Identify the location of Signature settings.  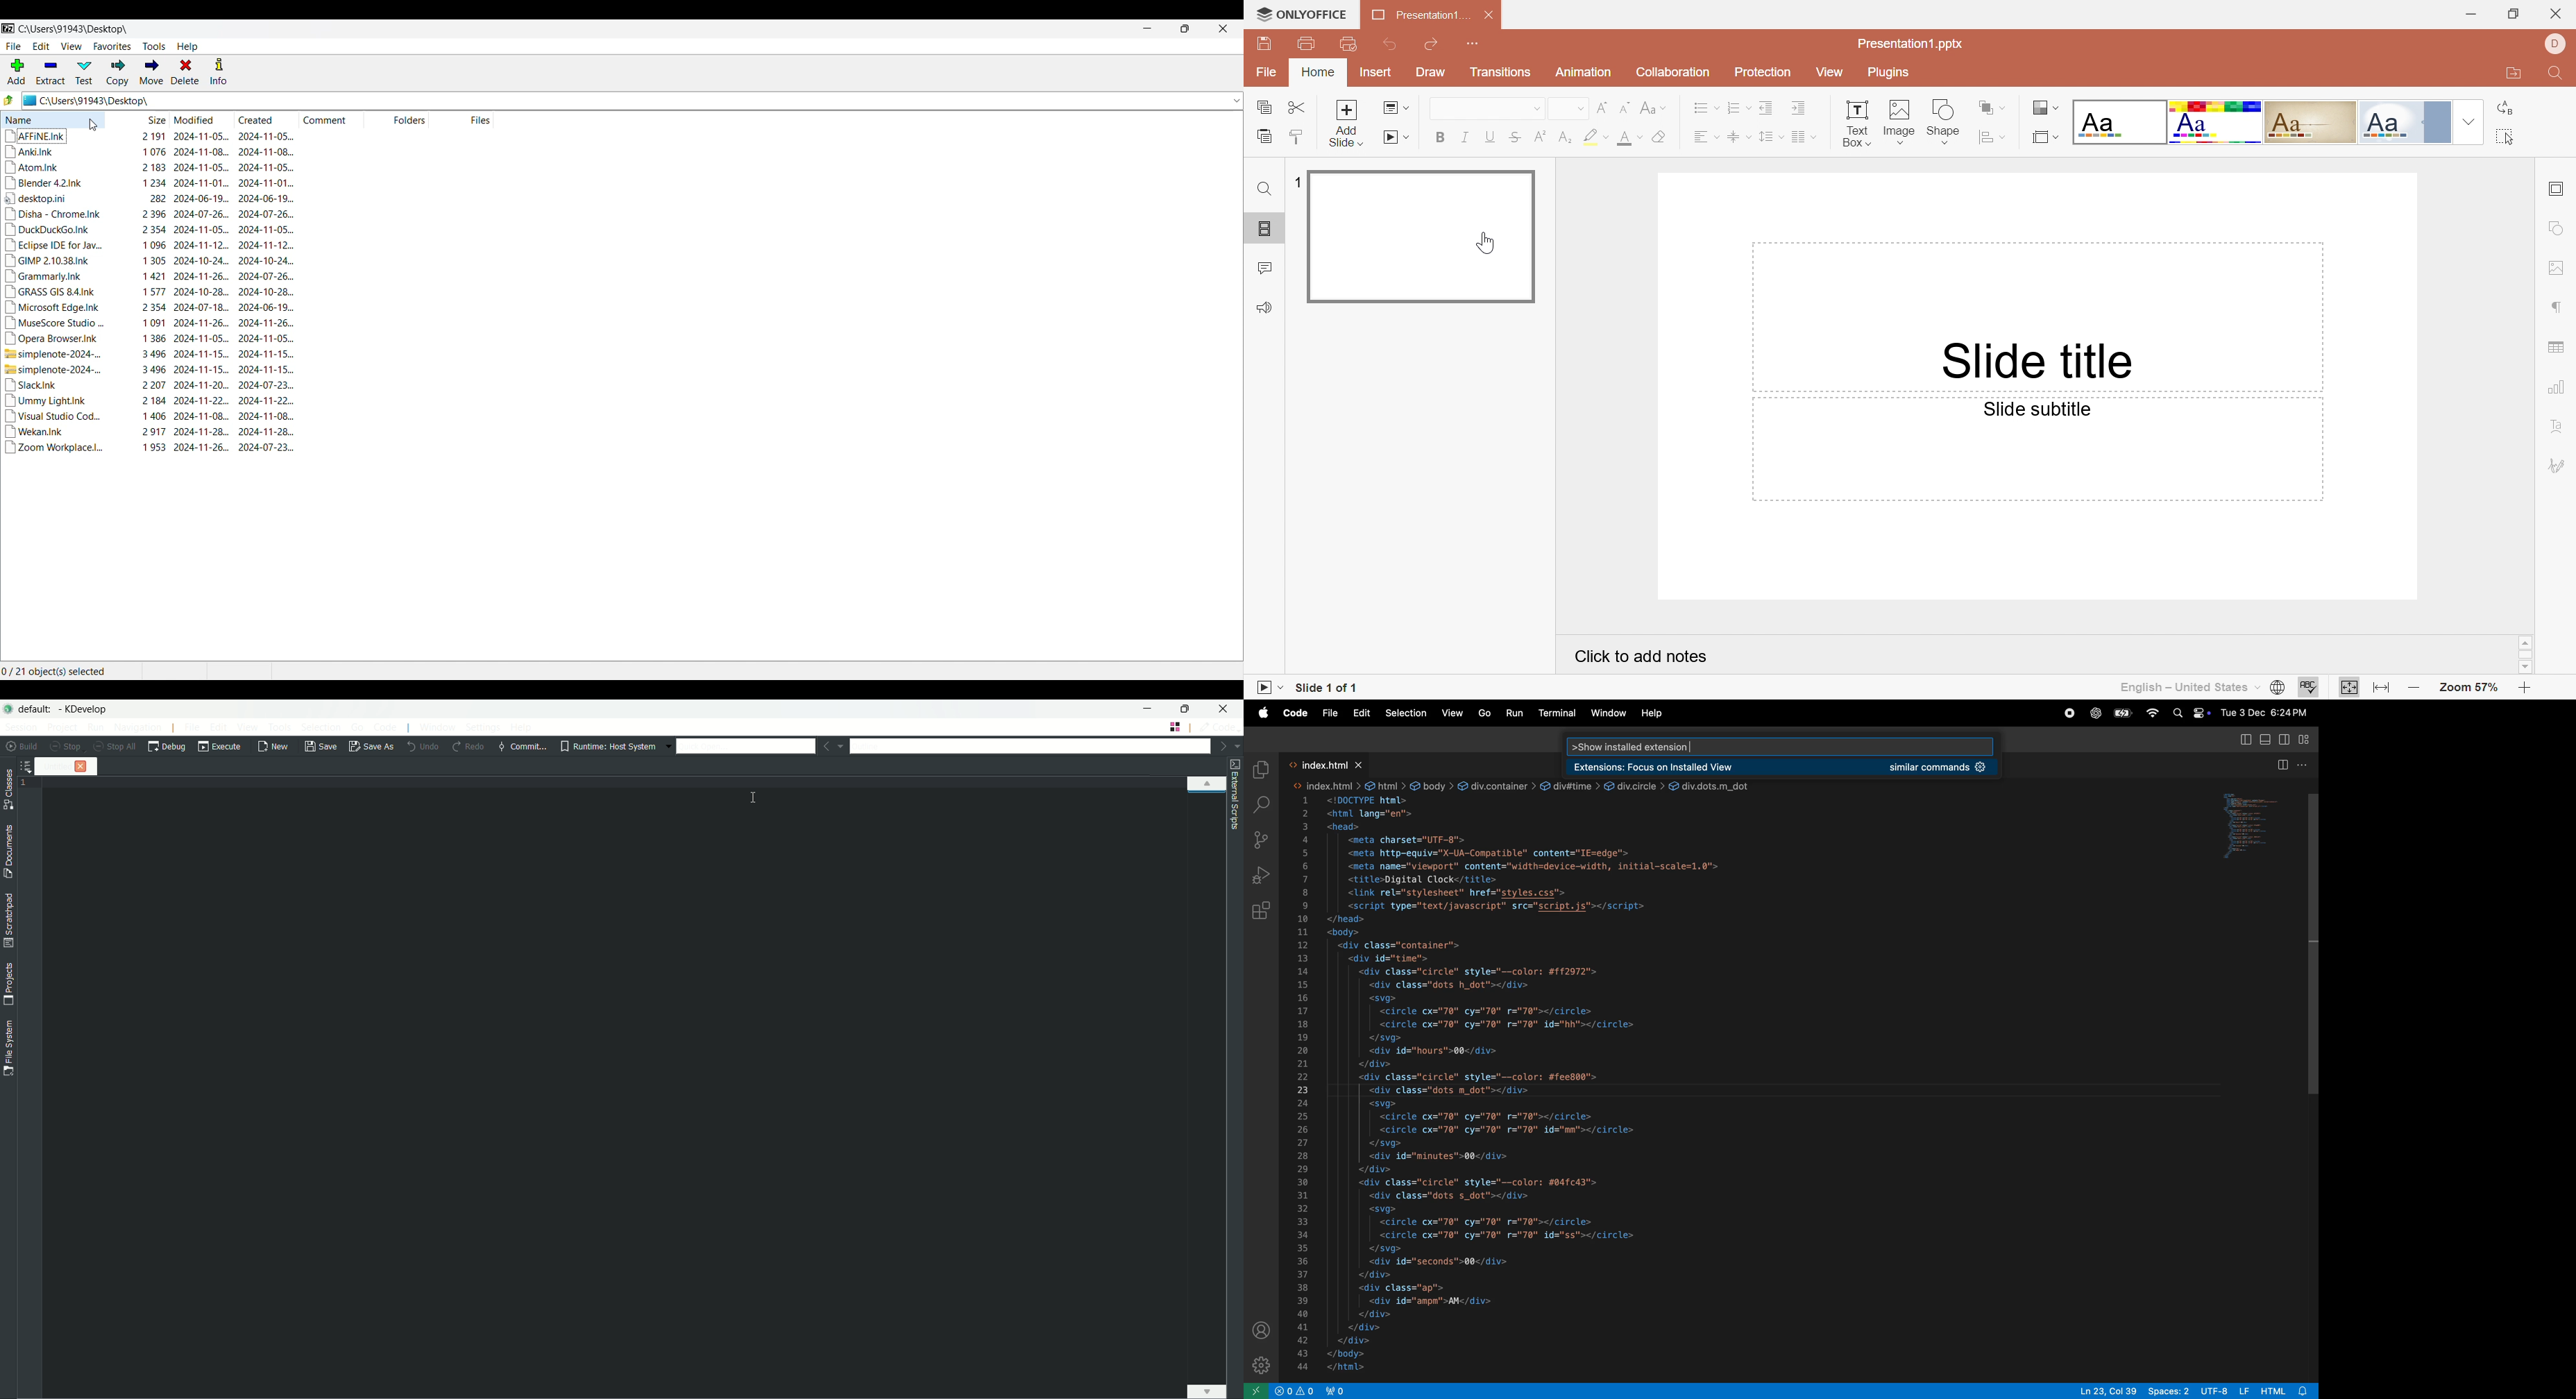
(2561, 467).